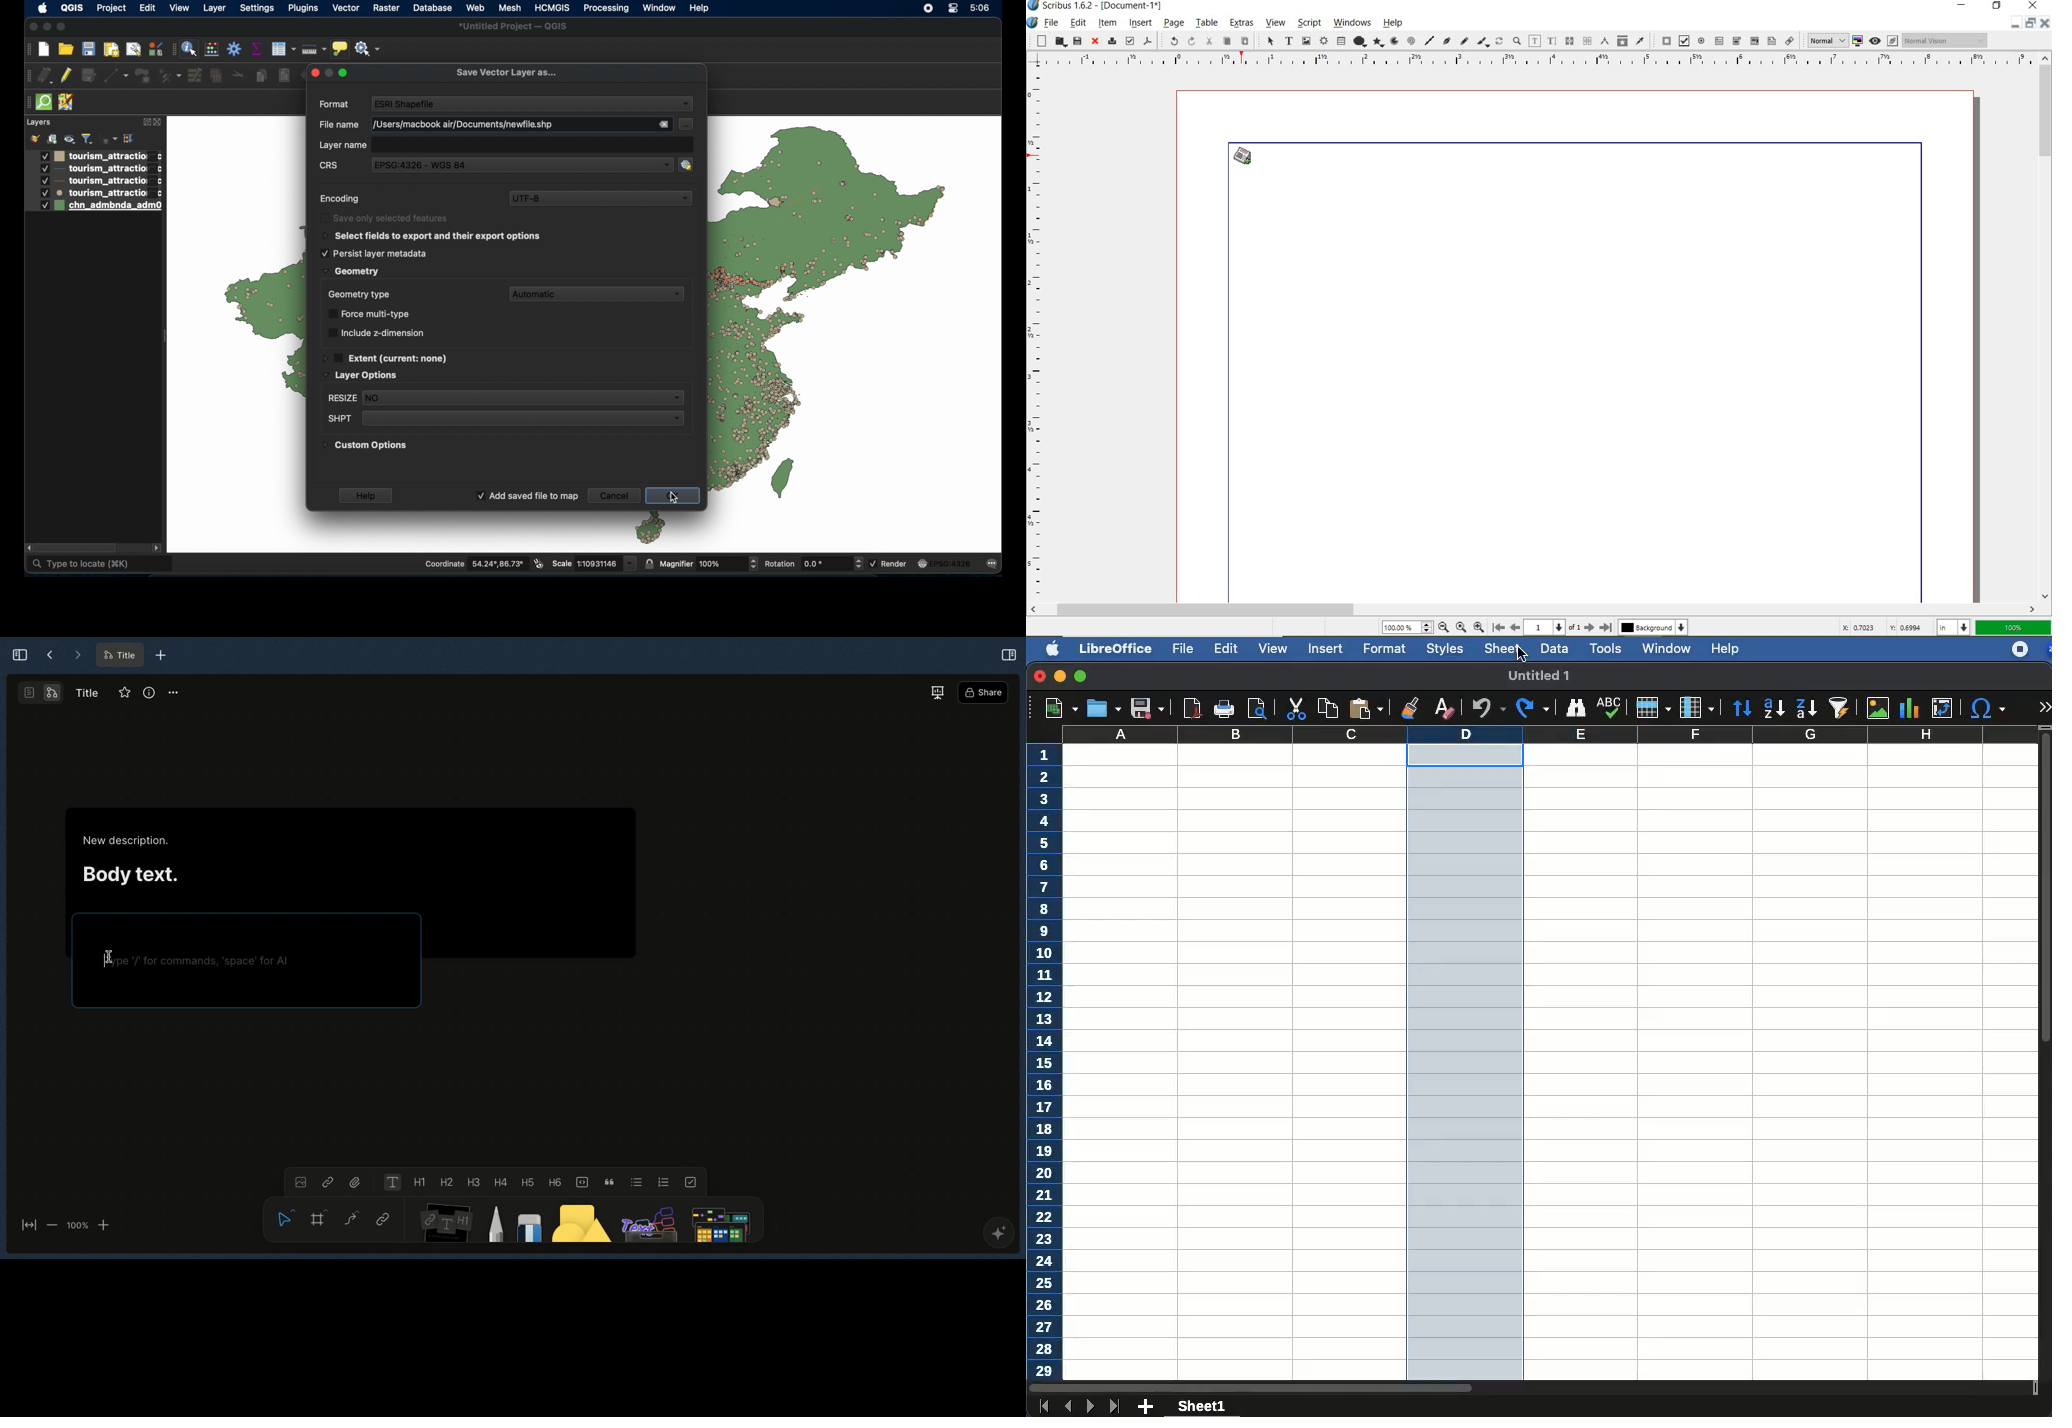 The width and height of the screenshot is (2072, 1428). I want to click on open field calculator, so click(212, 49).